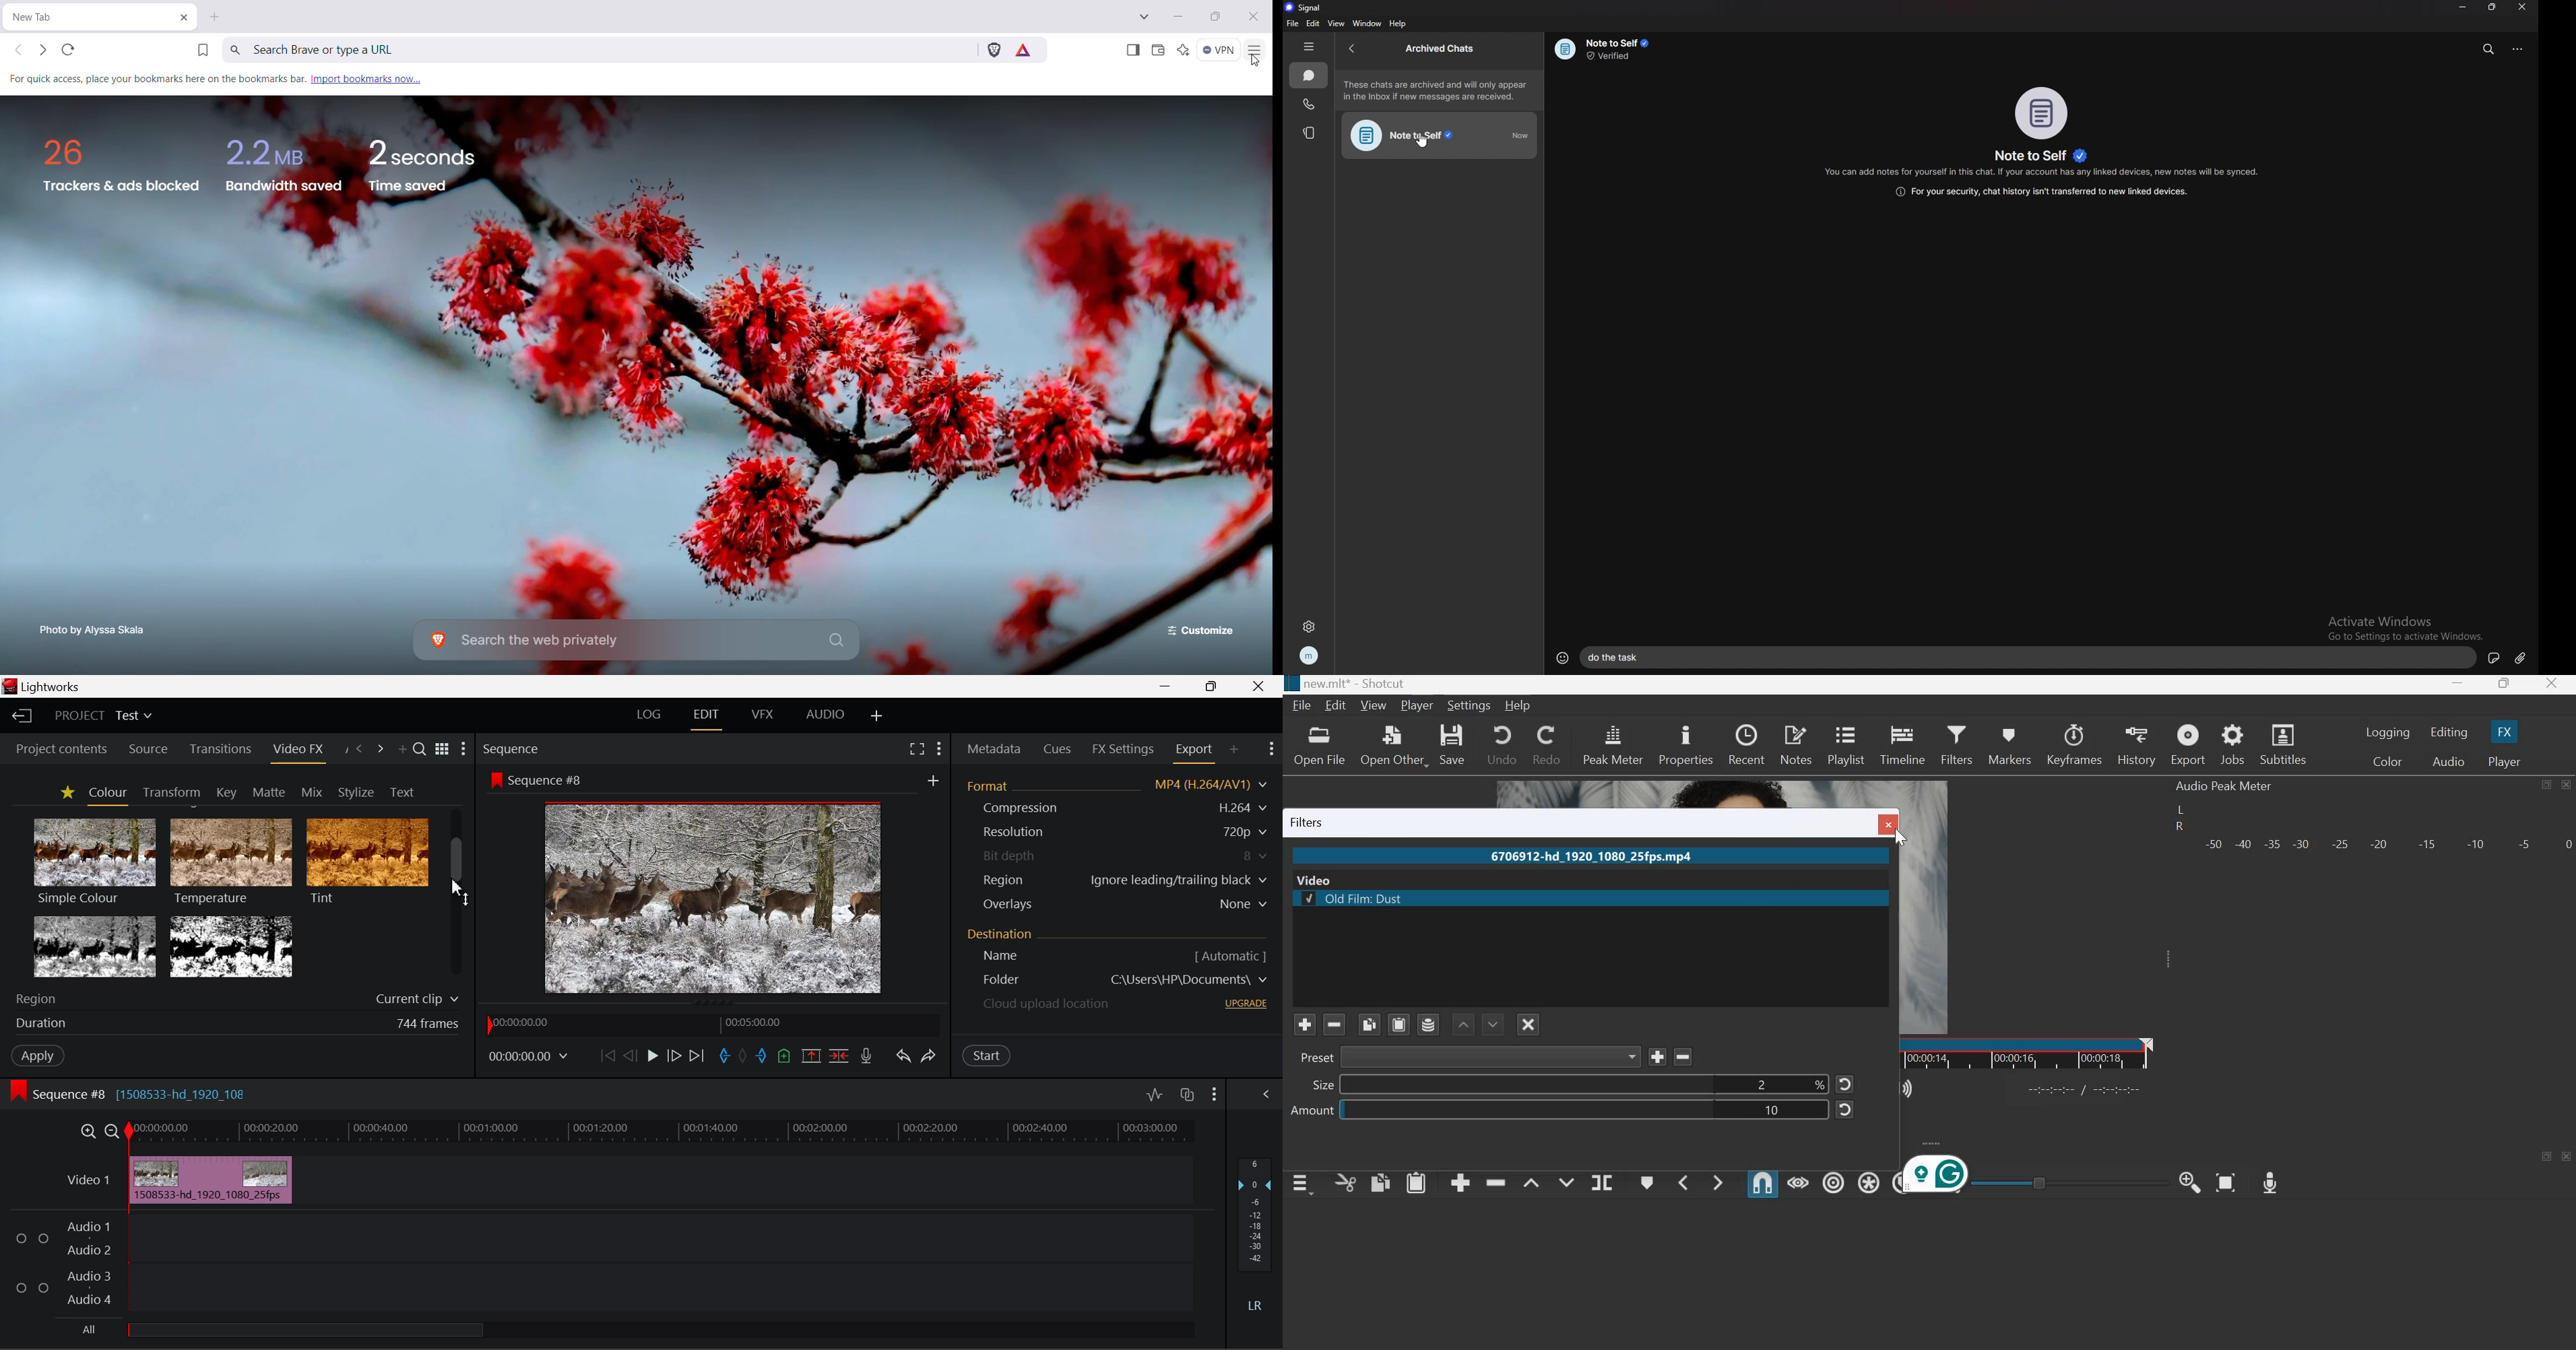  What do you see at coordinates (297, 753) in the screenshot?
I see `Video FX` at bounding box center [297, 753].